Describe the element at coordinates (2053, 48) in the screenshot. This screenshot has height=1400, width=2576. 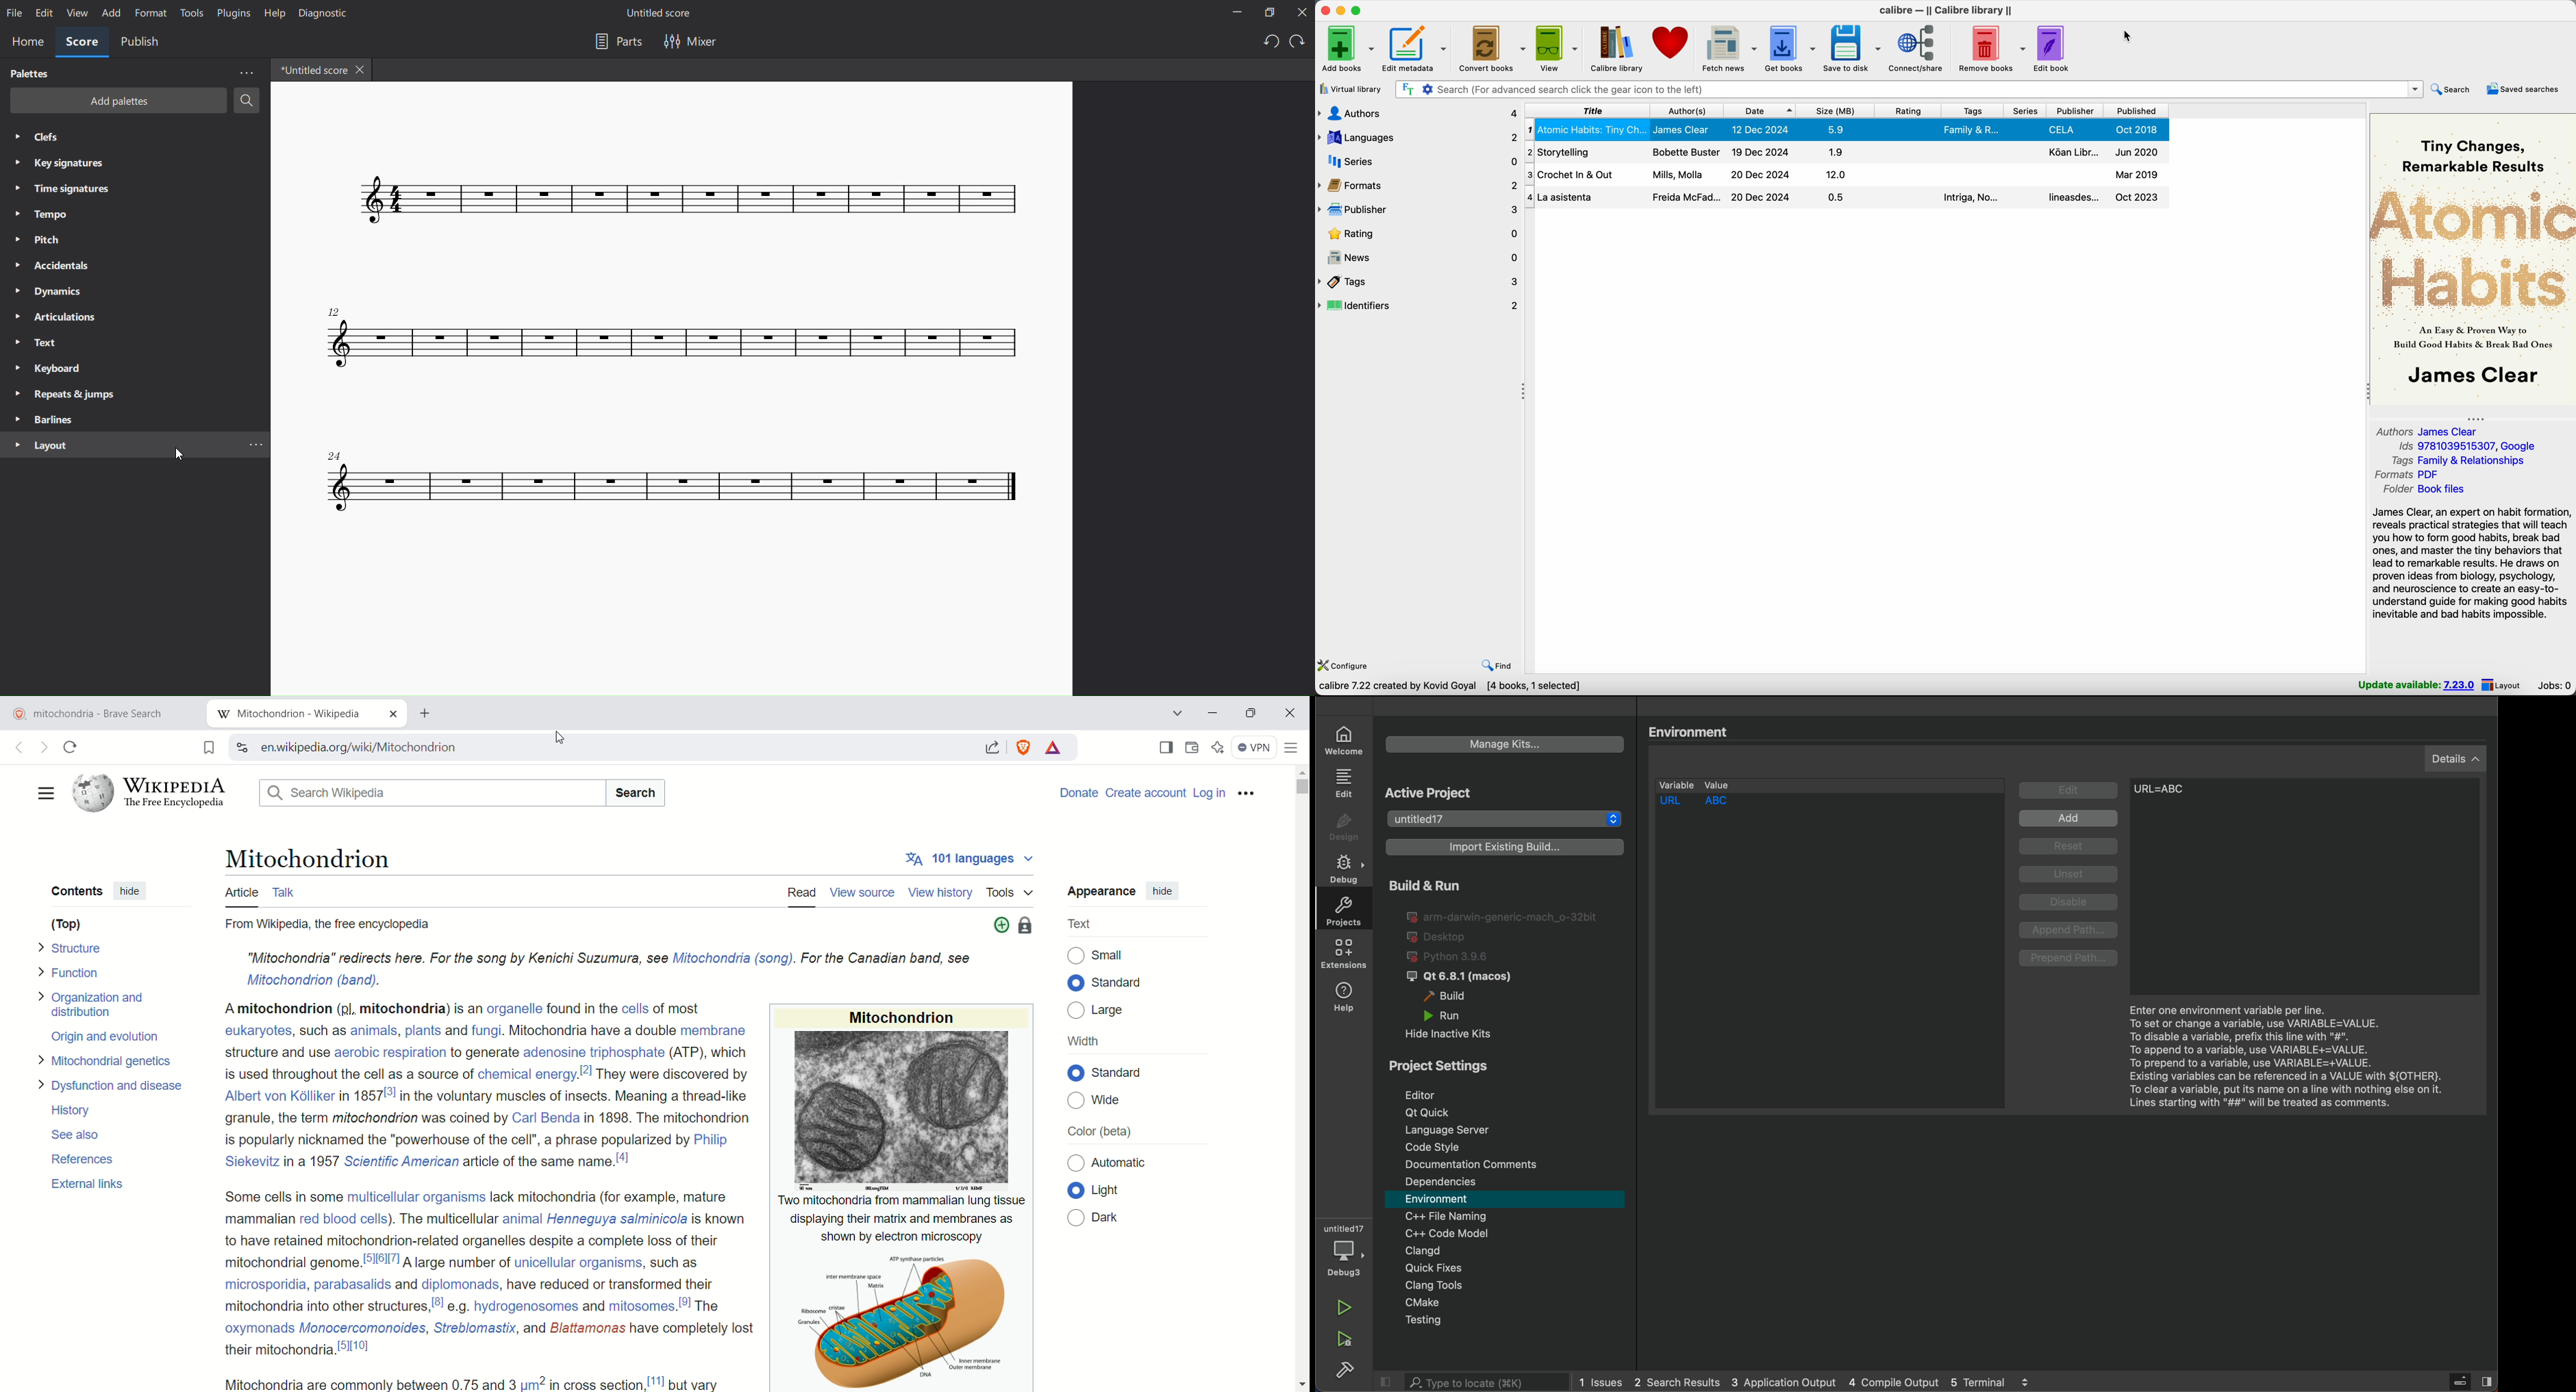
I see `edit book` at that location.